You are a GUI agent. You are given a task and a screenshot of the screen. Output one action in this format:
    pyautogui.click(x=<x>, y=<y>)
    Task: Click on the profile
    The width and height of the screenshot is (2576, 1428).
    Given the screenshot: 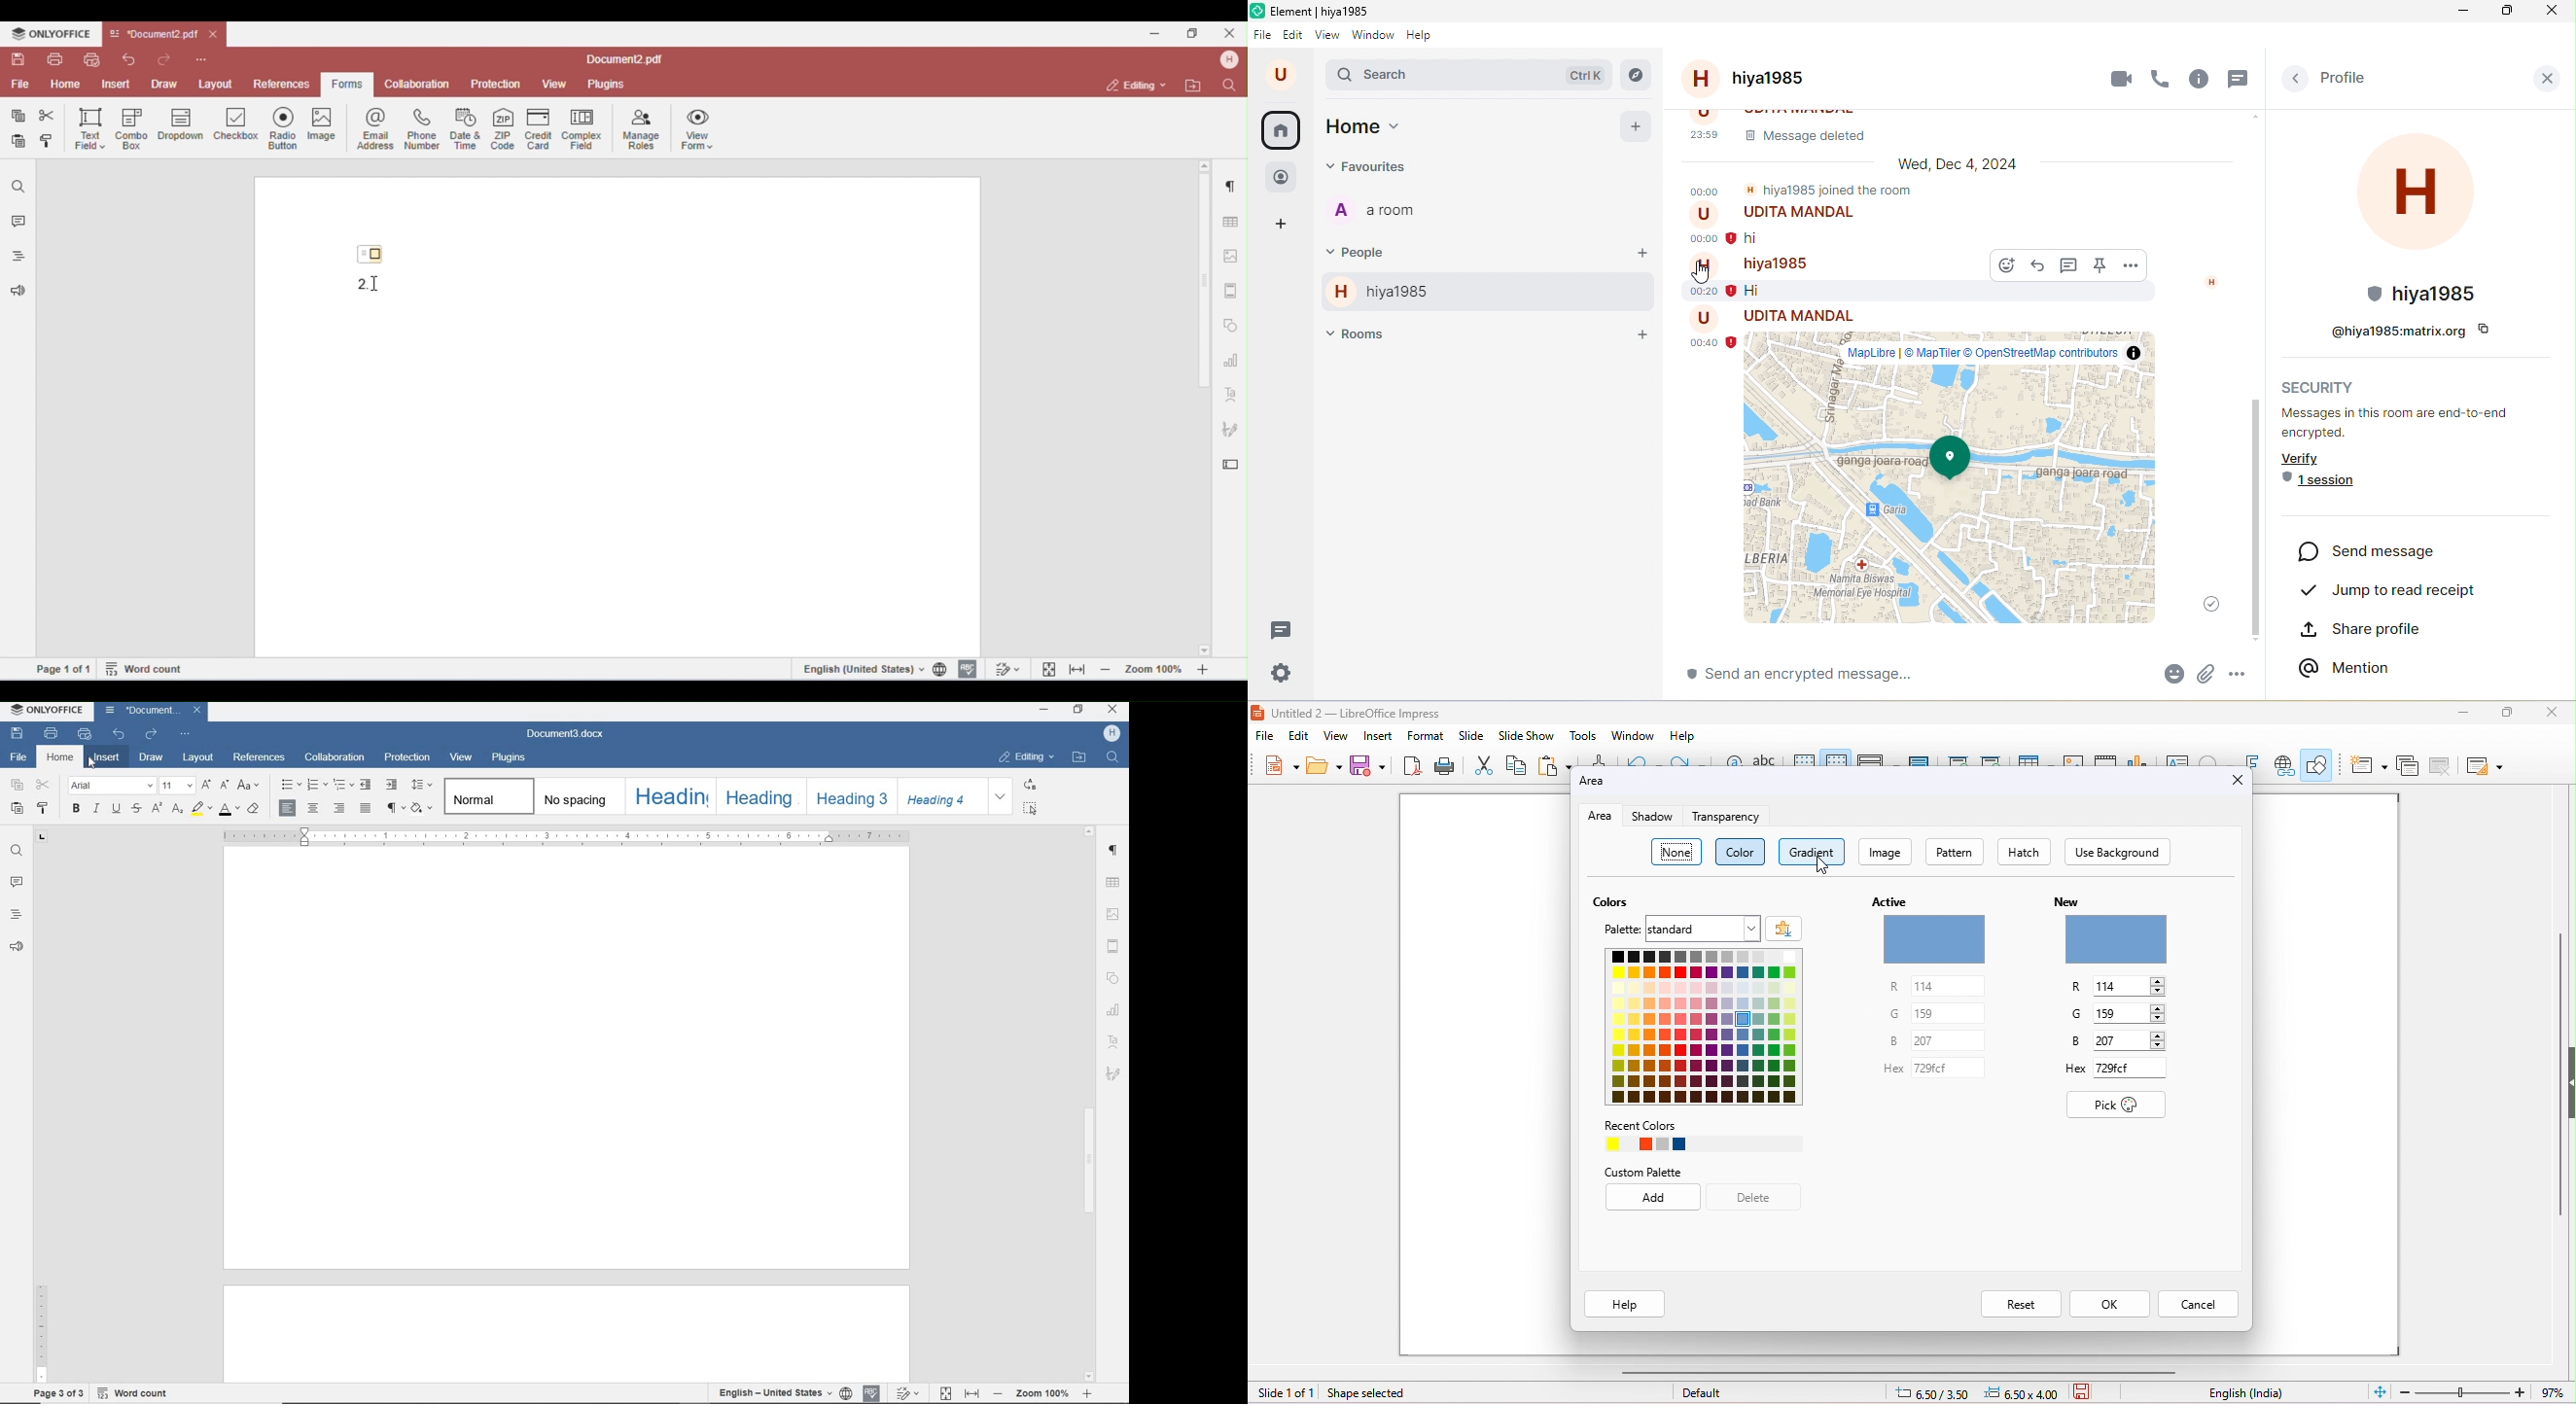 What is the action you would take?
    pyautogui.click(x=2352, y=81)
    